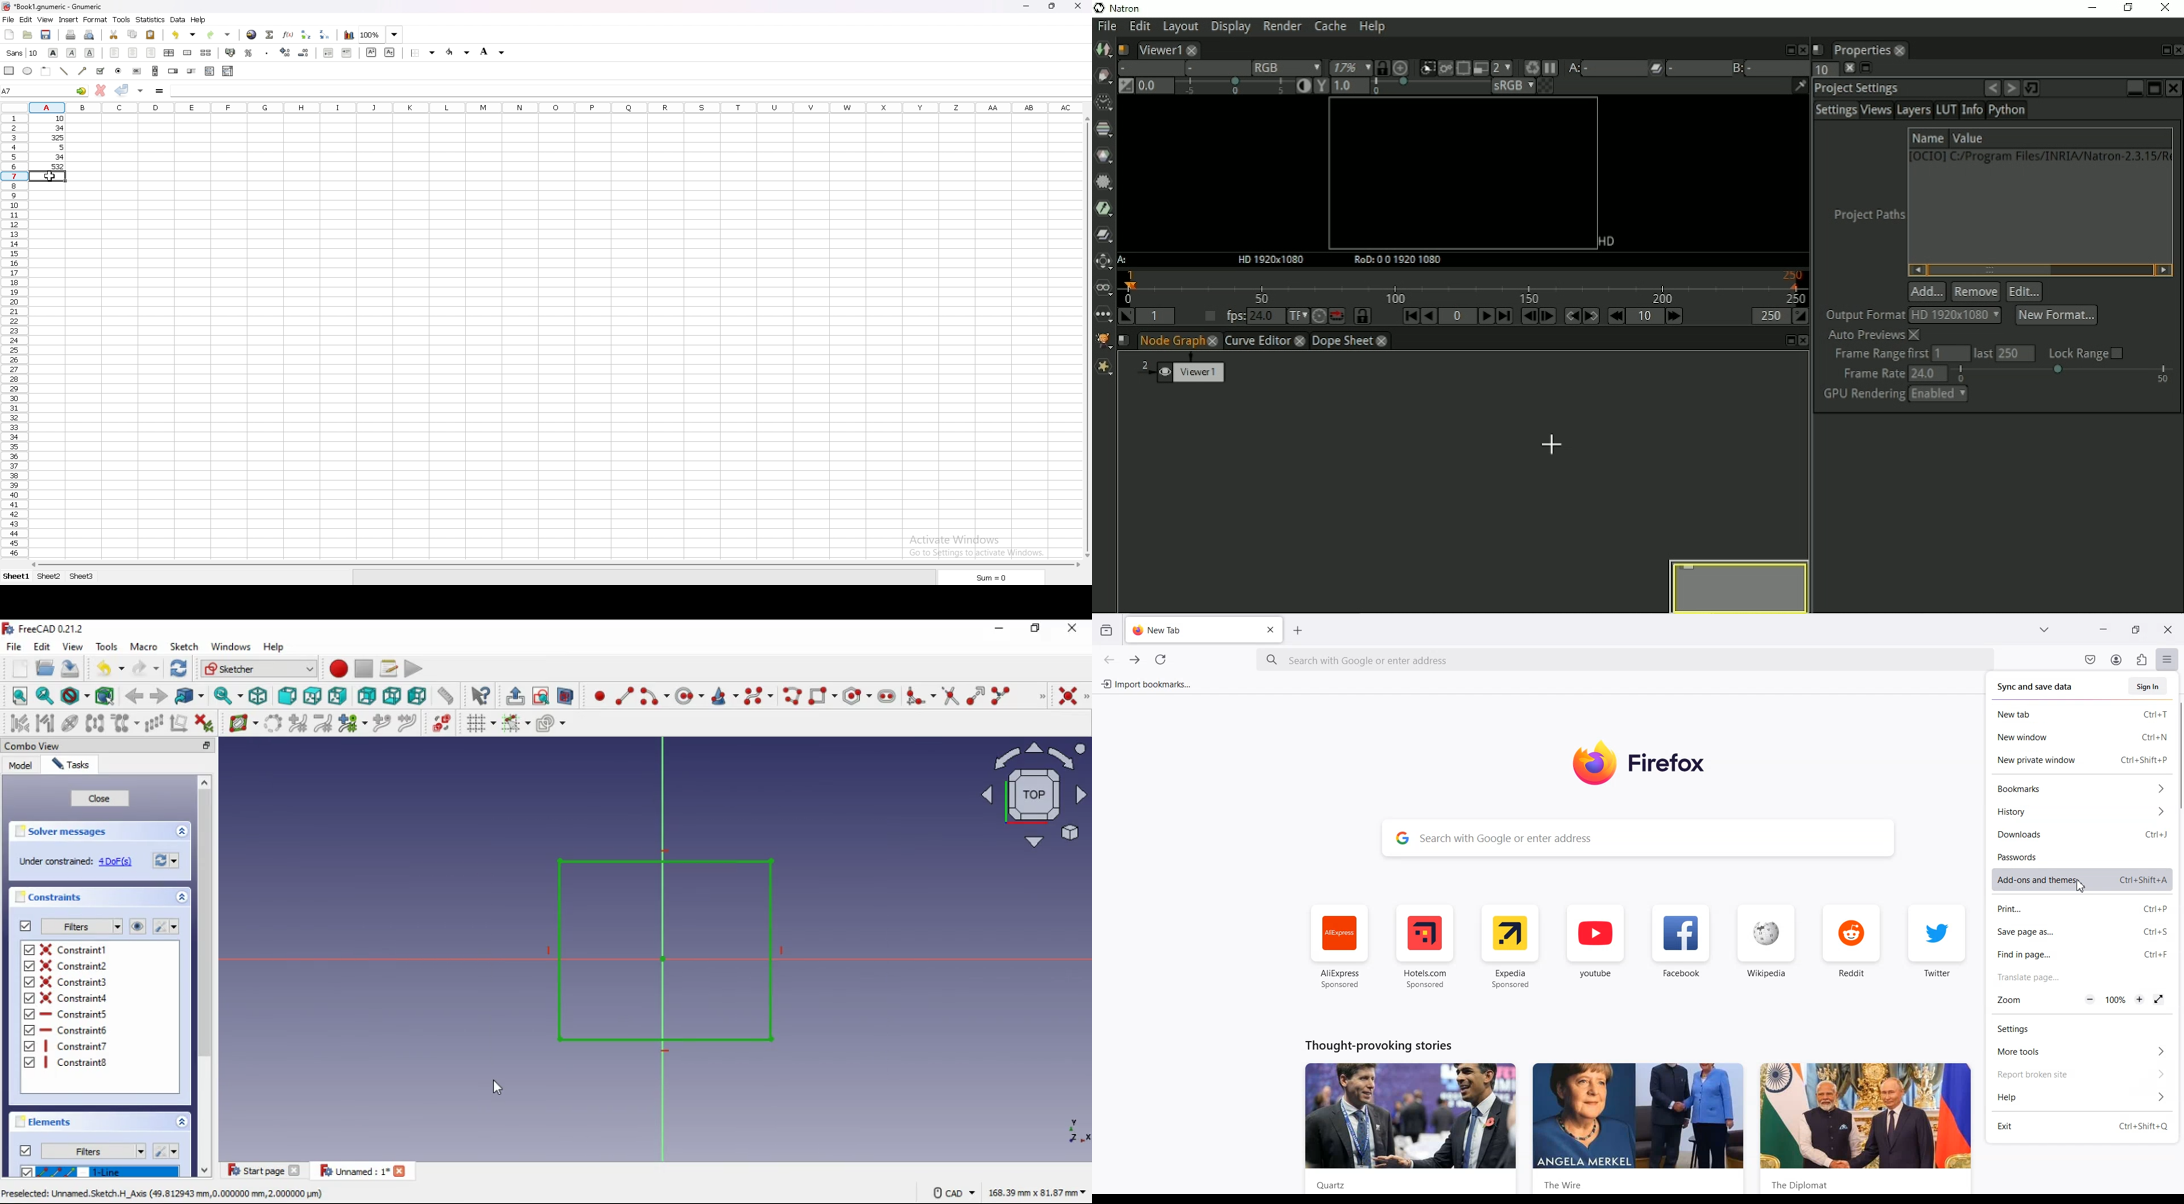 The image size is (2184, 1204). Describe the element at coordinates (13, 338) in the screenshot. I see `rows` at that location.